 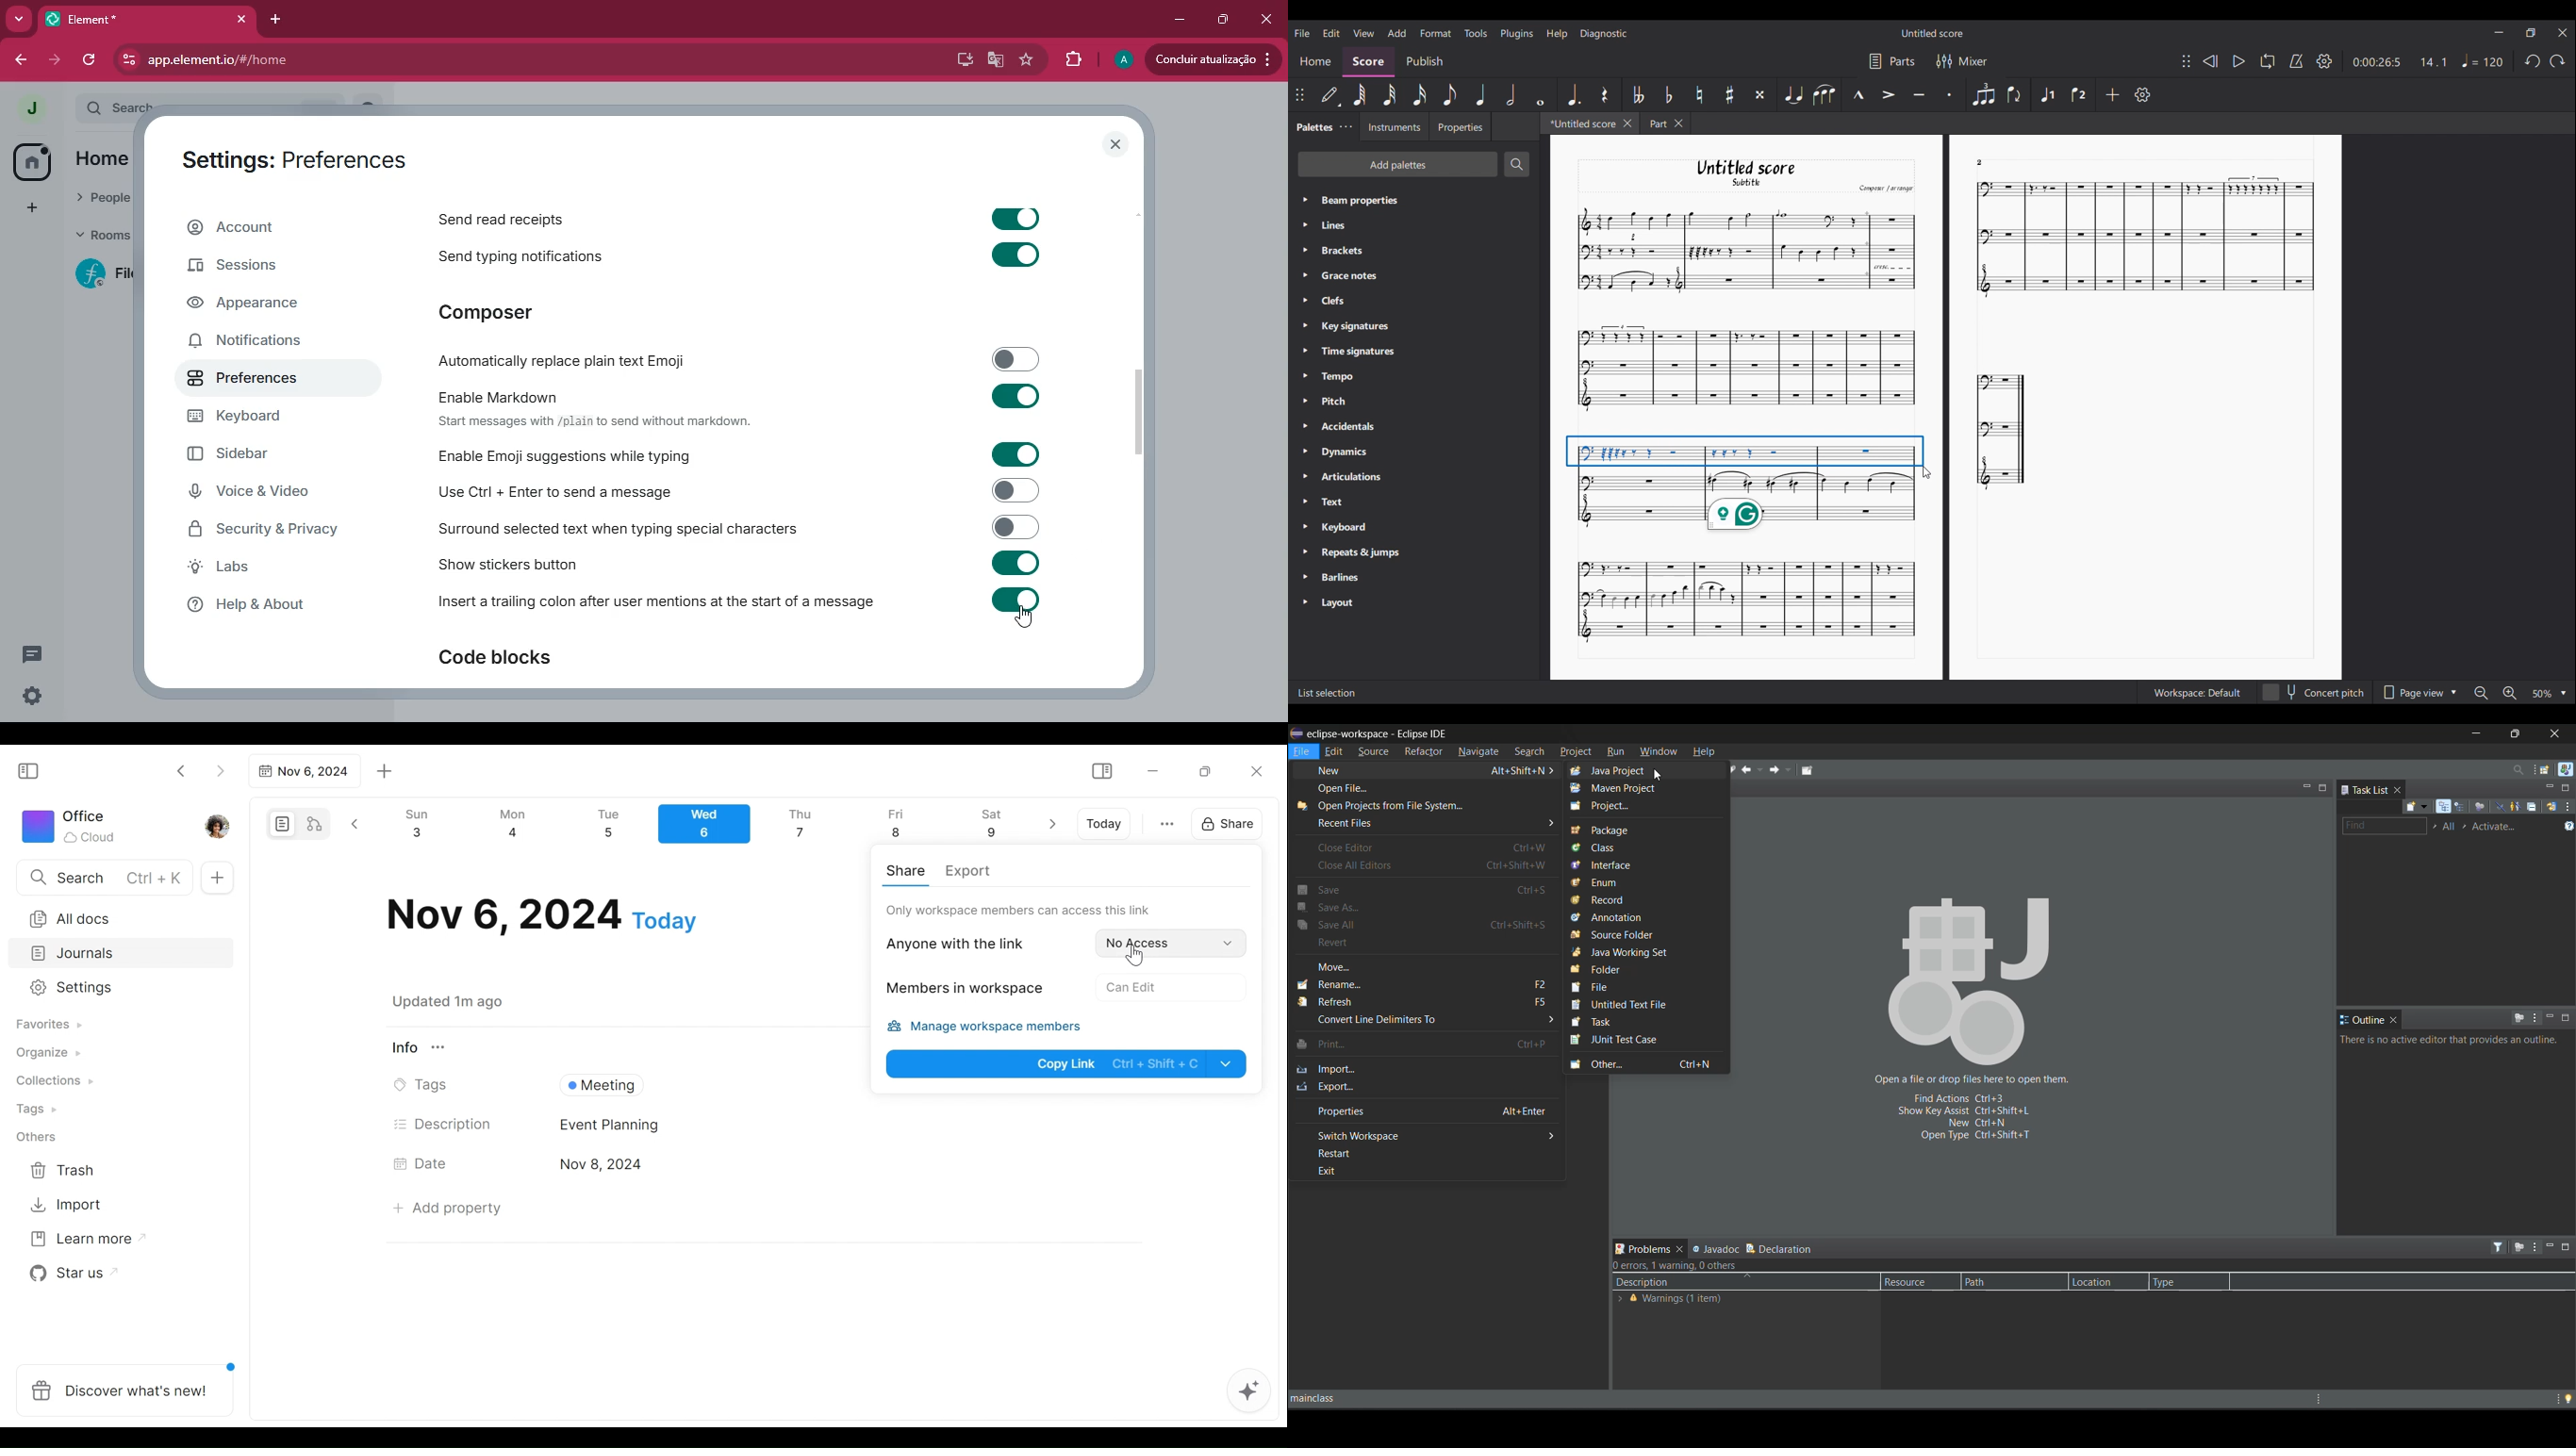 I want to click on Format menu, so click(x=1436, y=34).